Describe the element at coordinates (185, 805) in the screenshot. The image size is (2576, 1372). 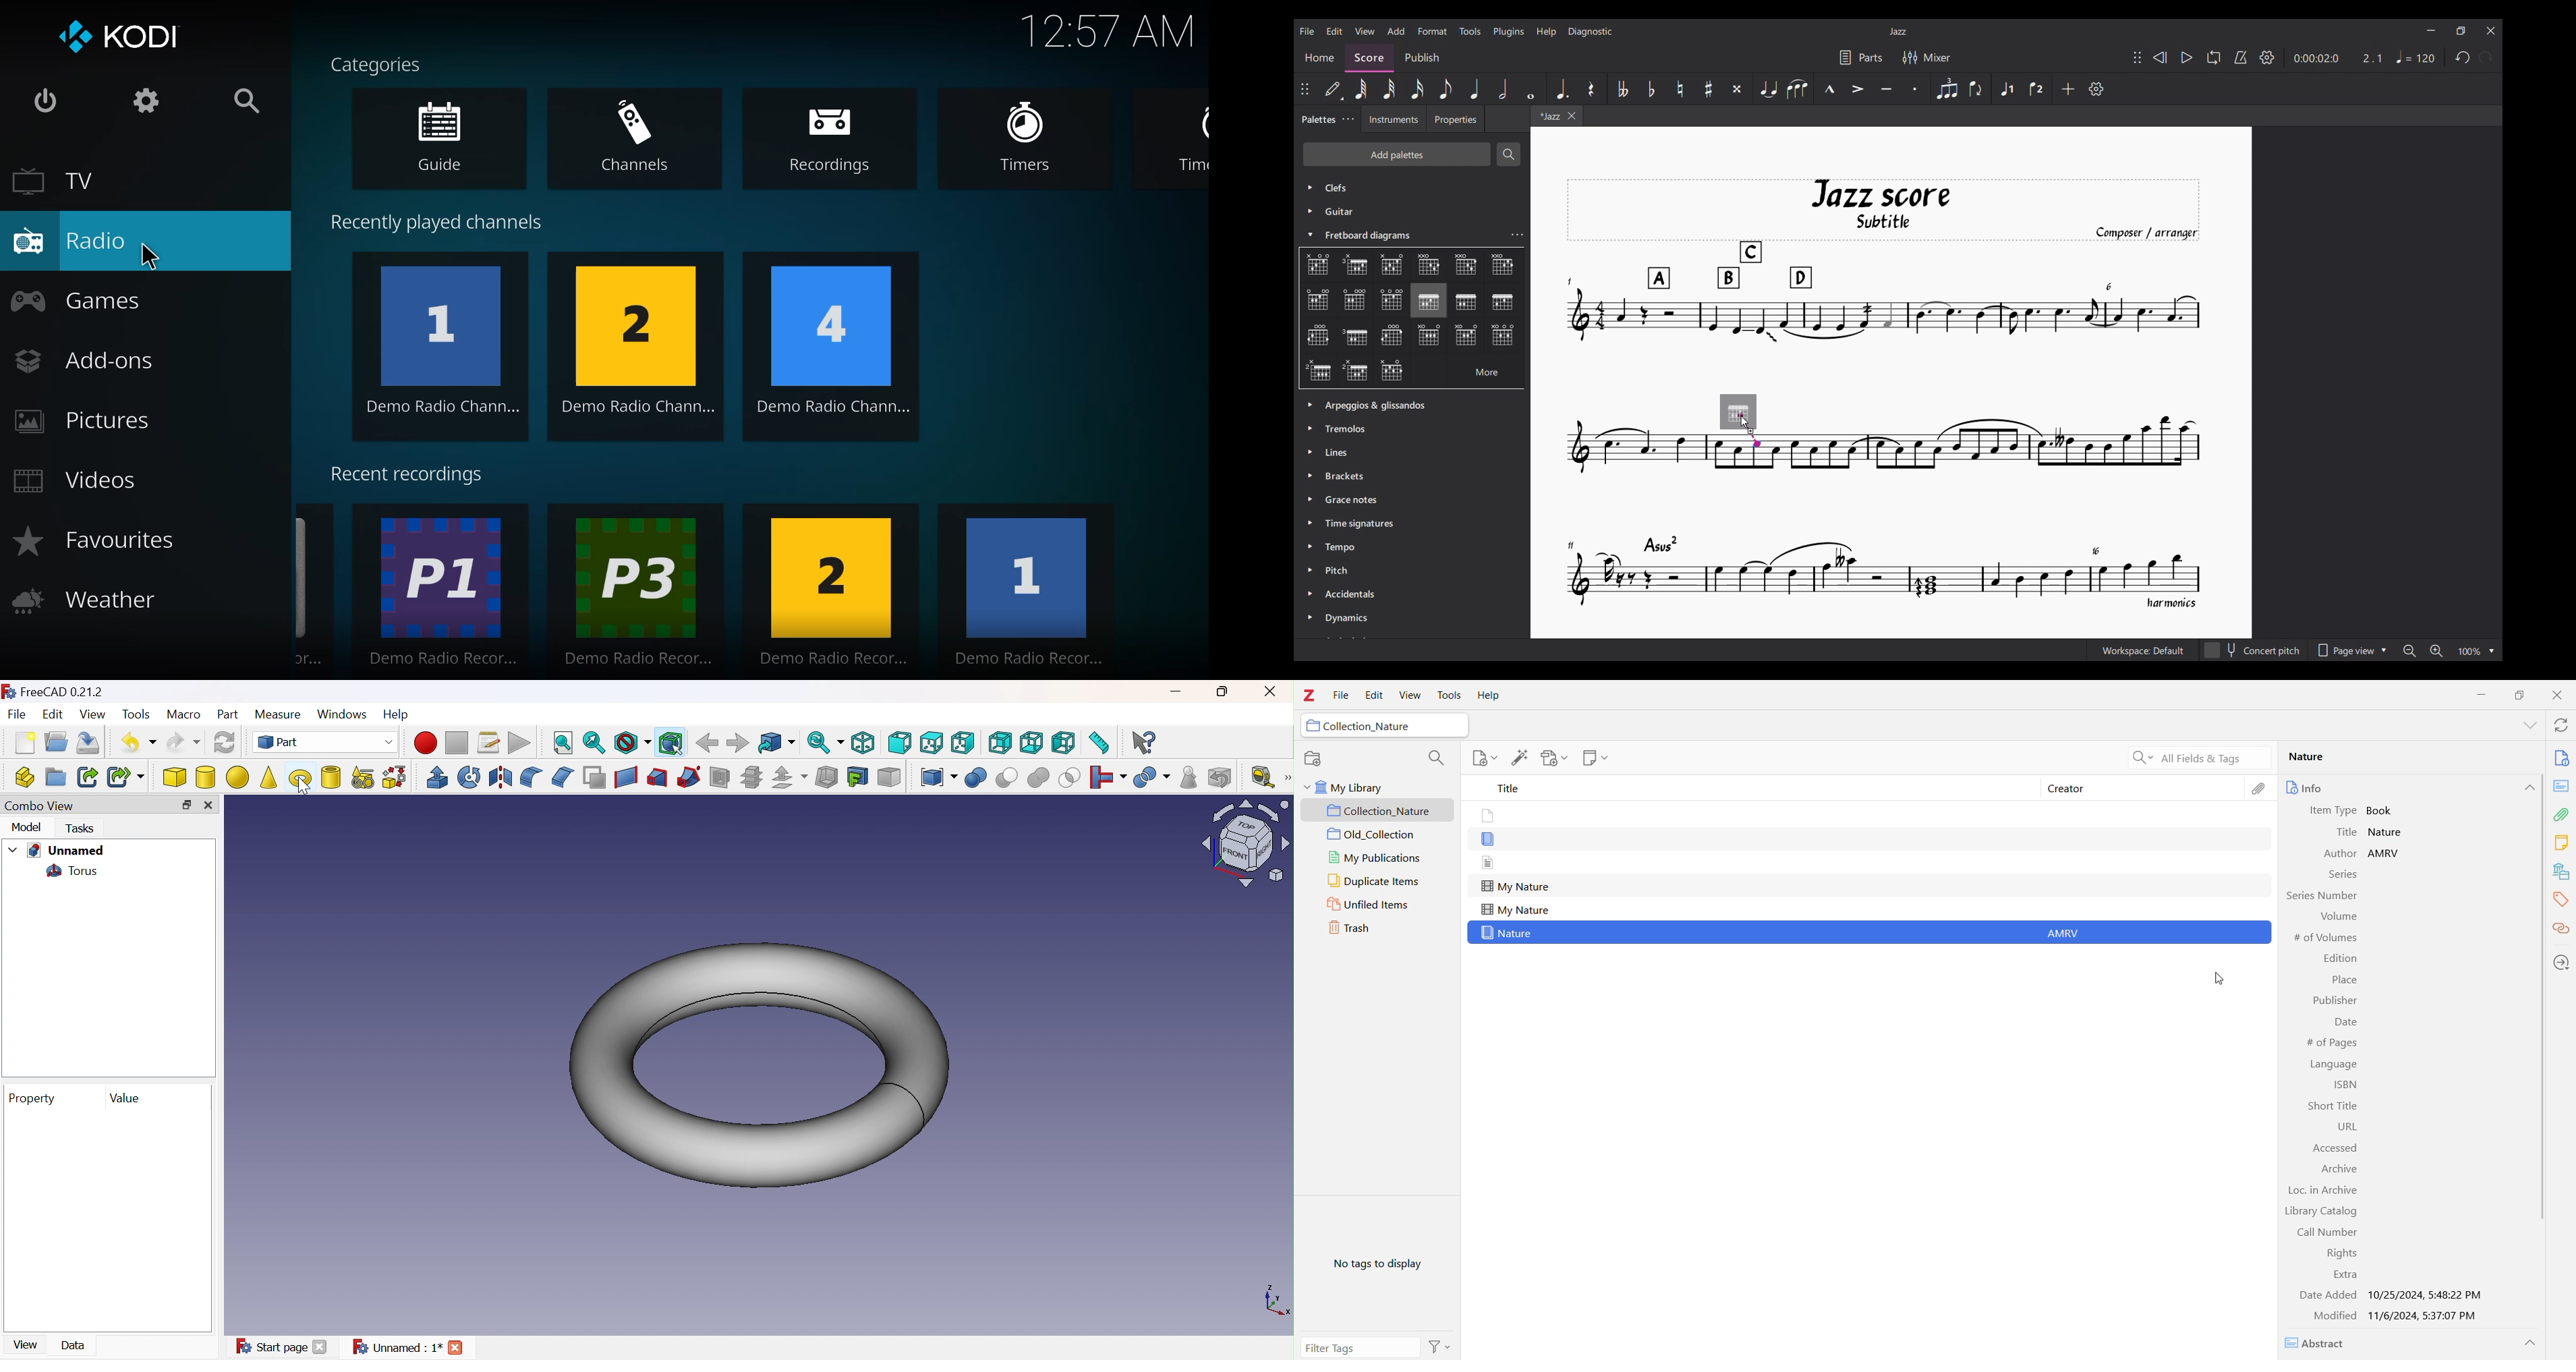
I see `Restore down` at that location.